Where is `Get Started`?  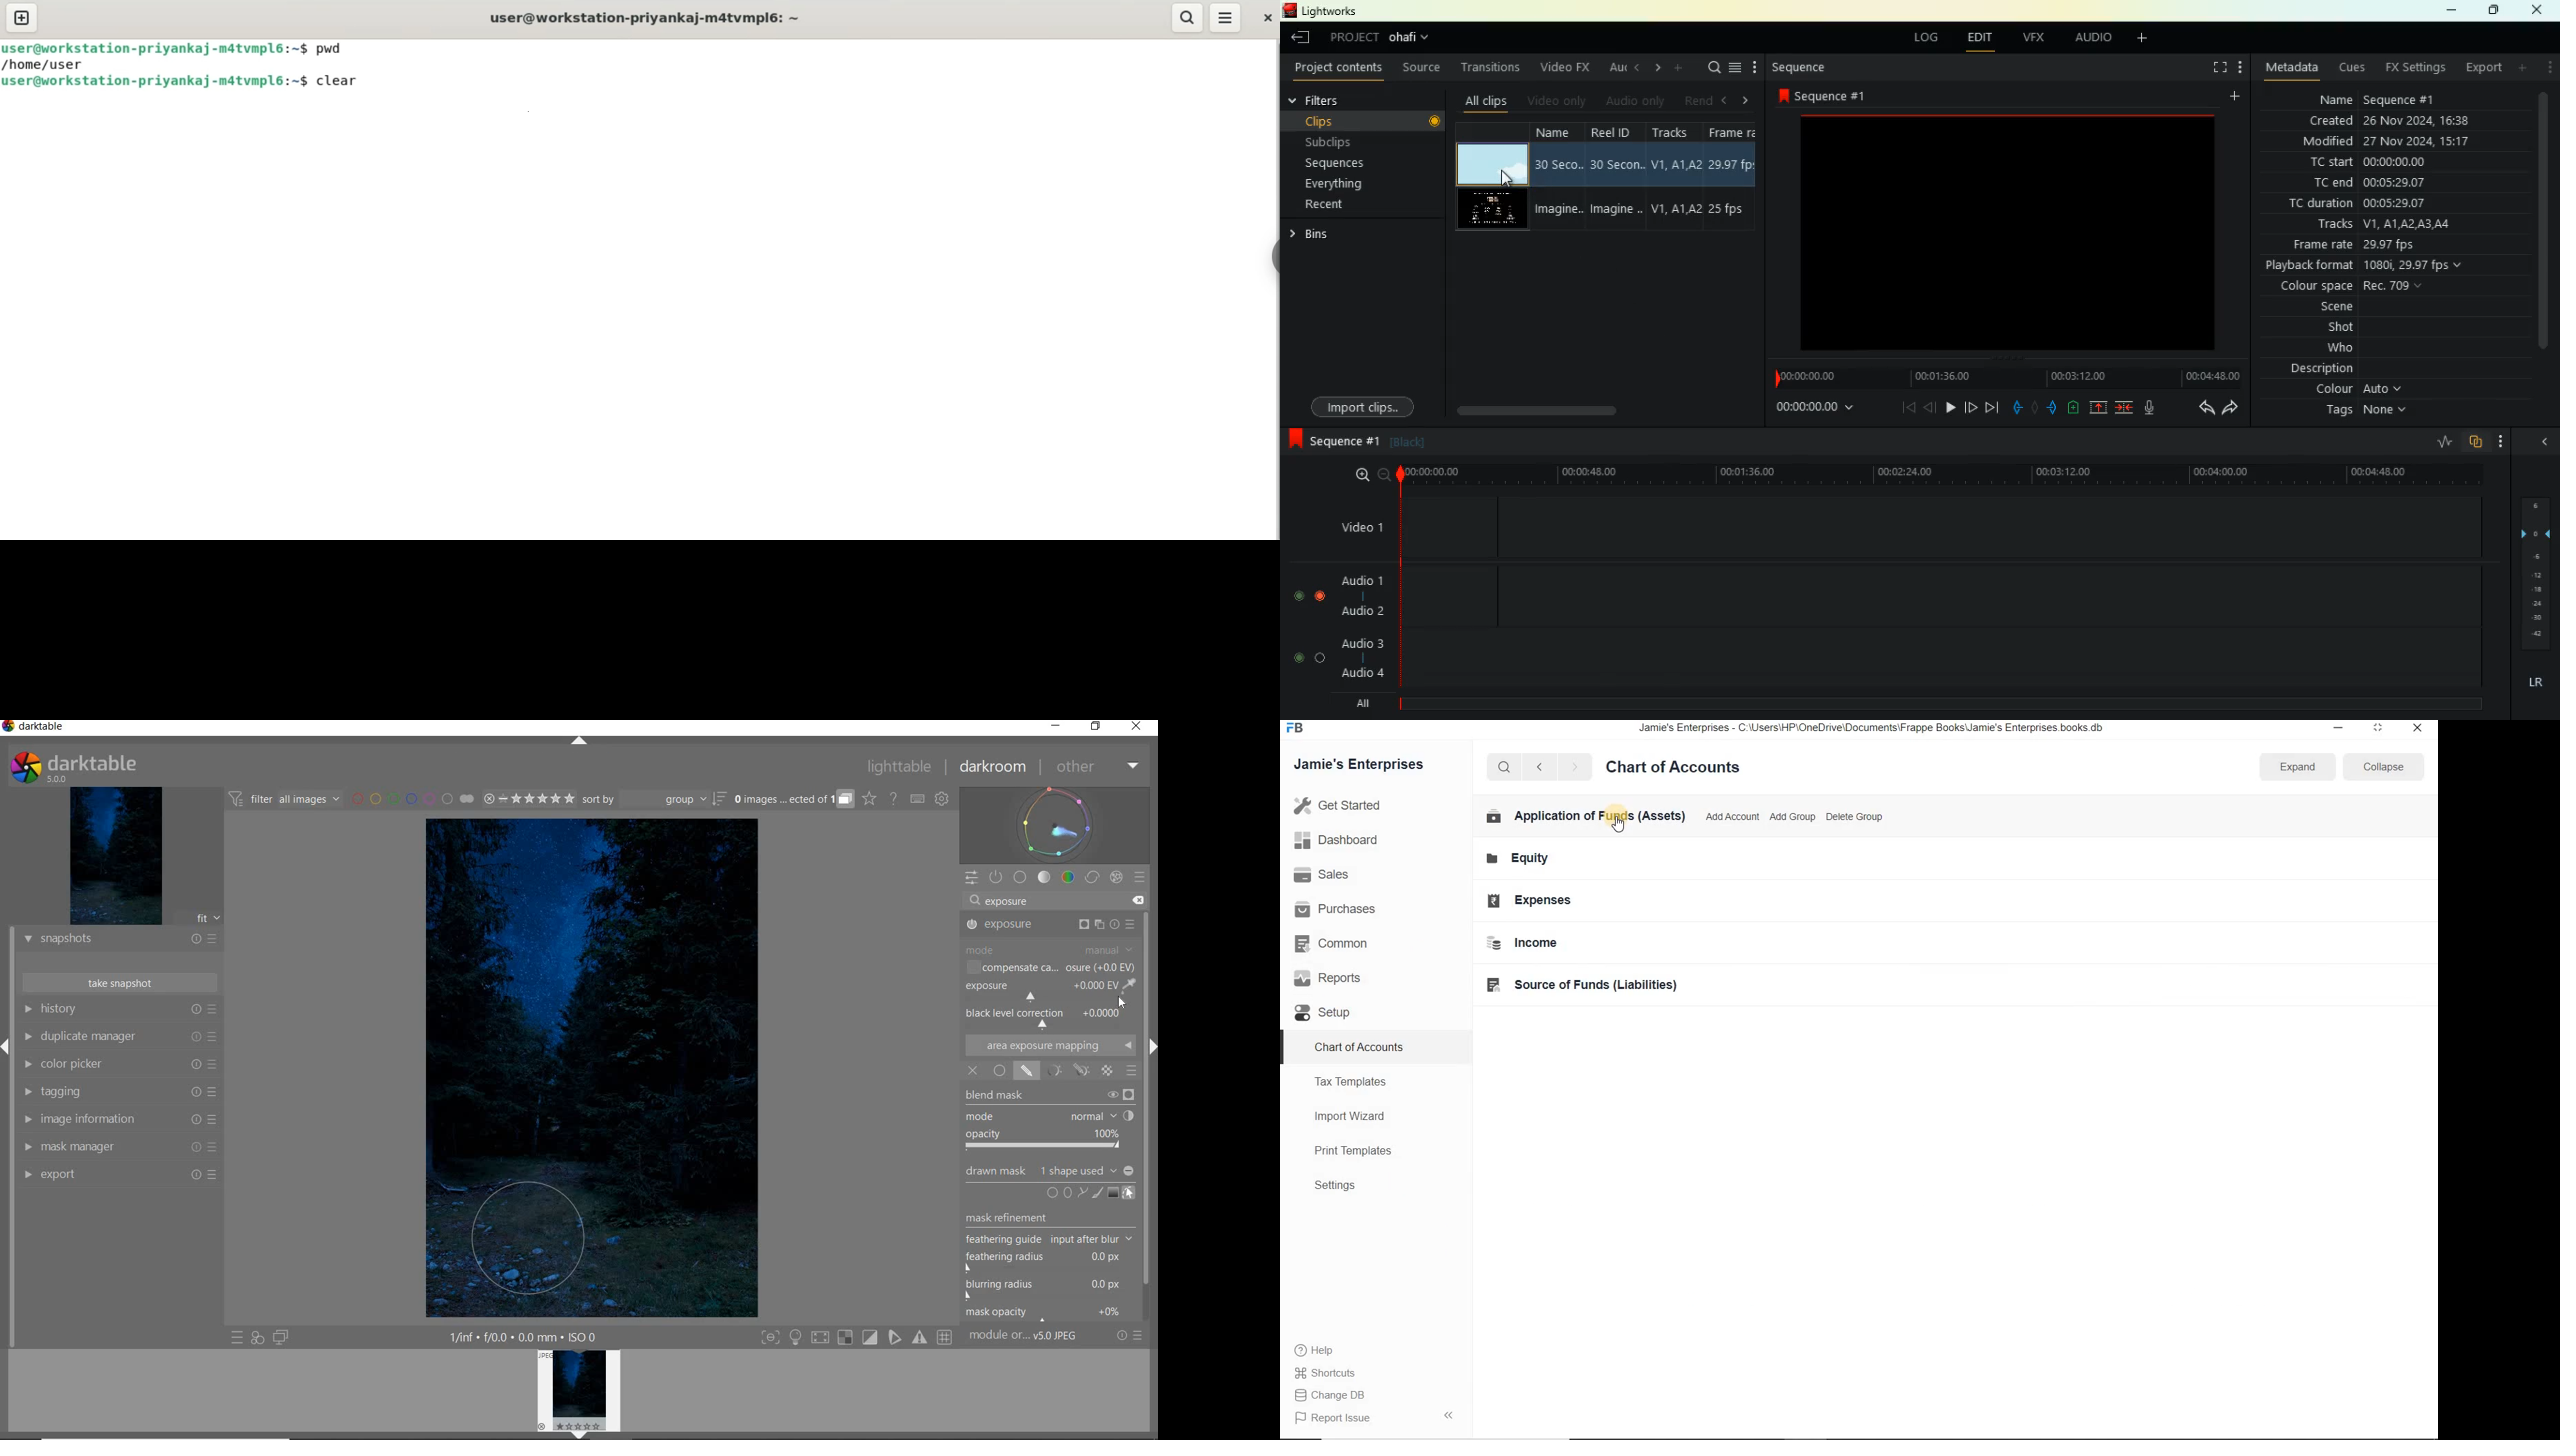 Get Started is located at coordinates (1368, 806).